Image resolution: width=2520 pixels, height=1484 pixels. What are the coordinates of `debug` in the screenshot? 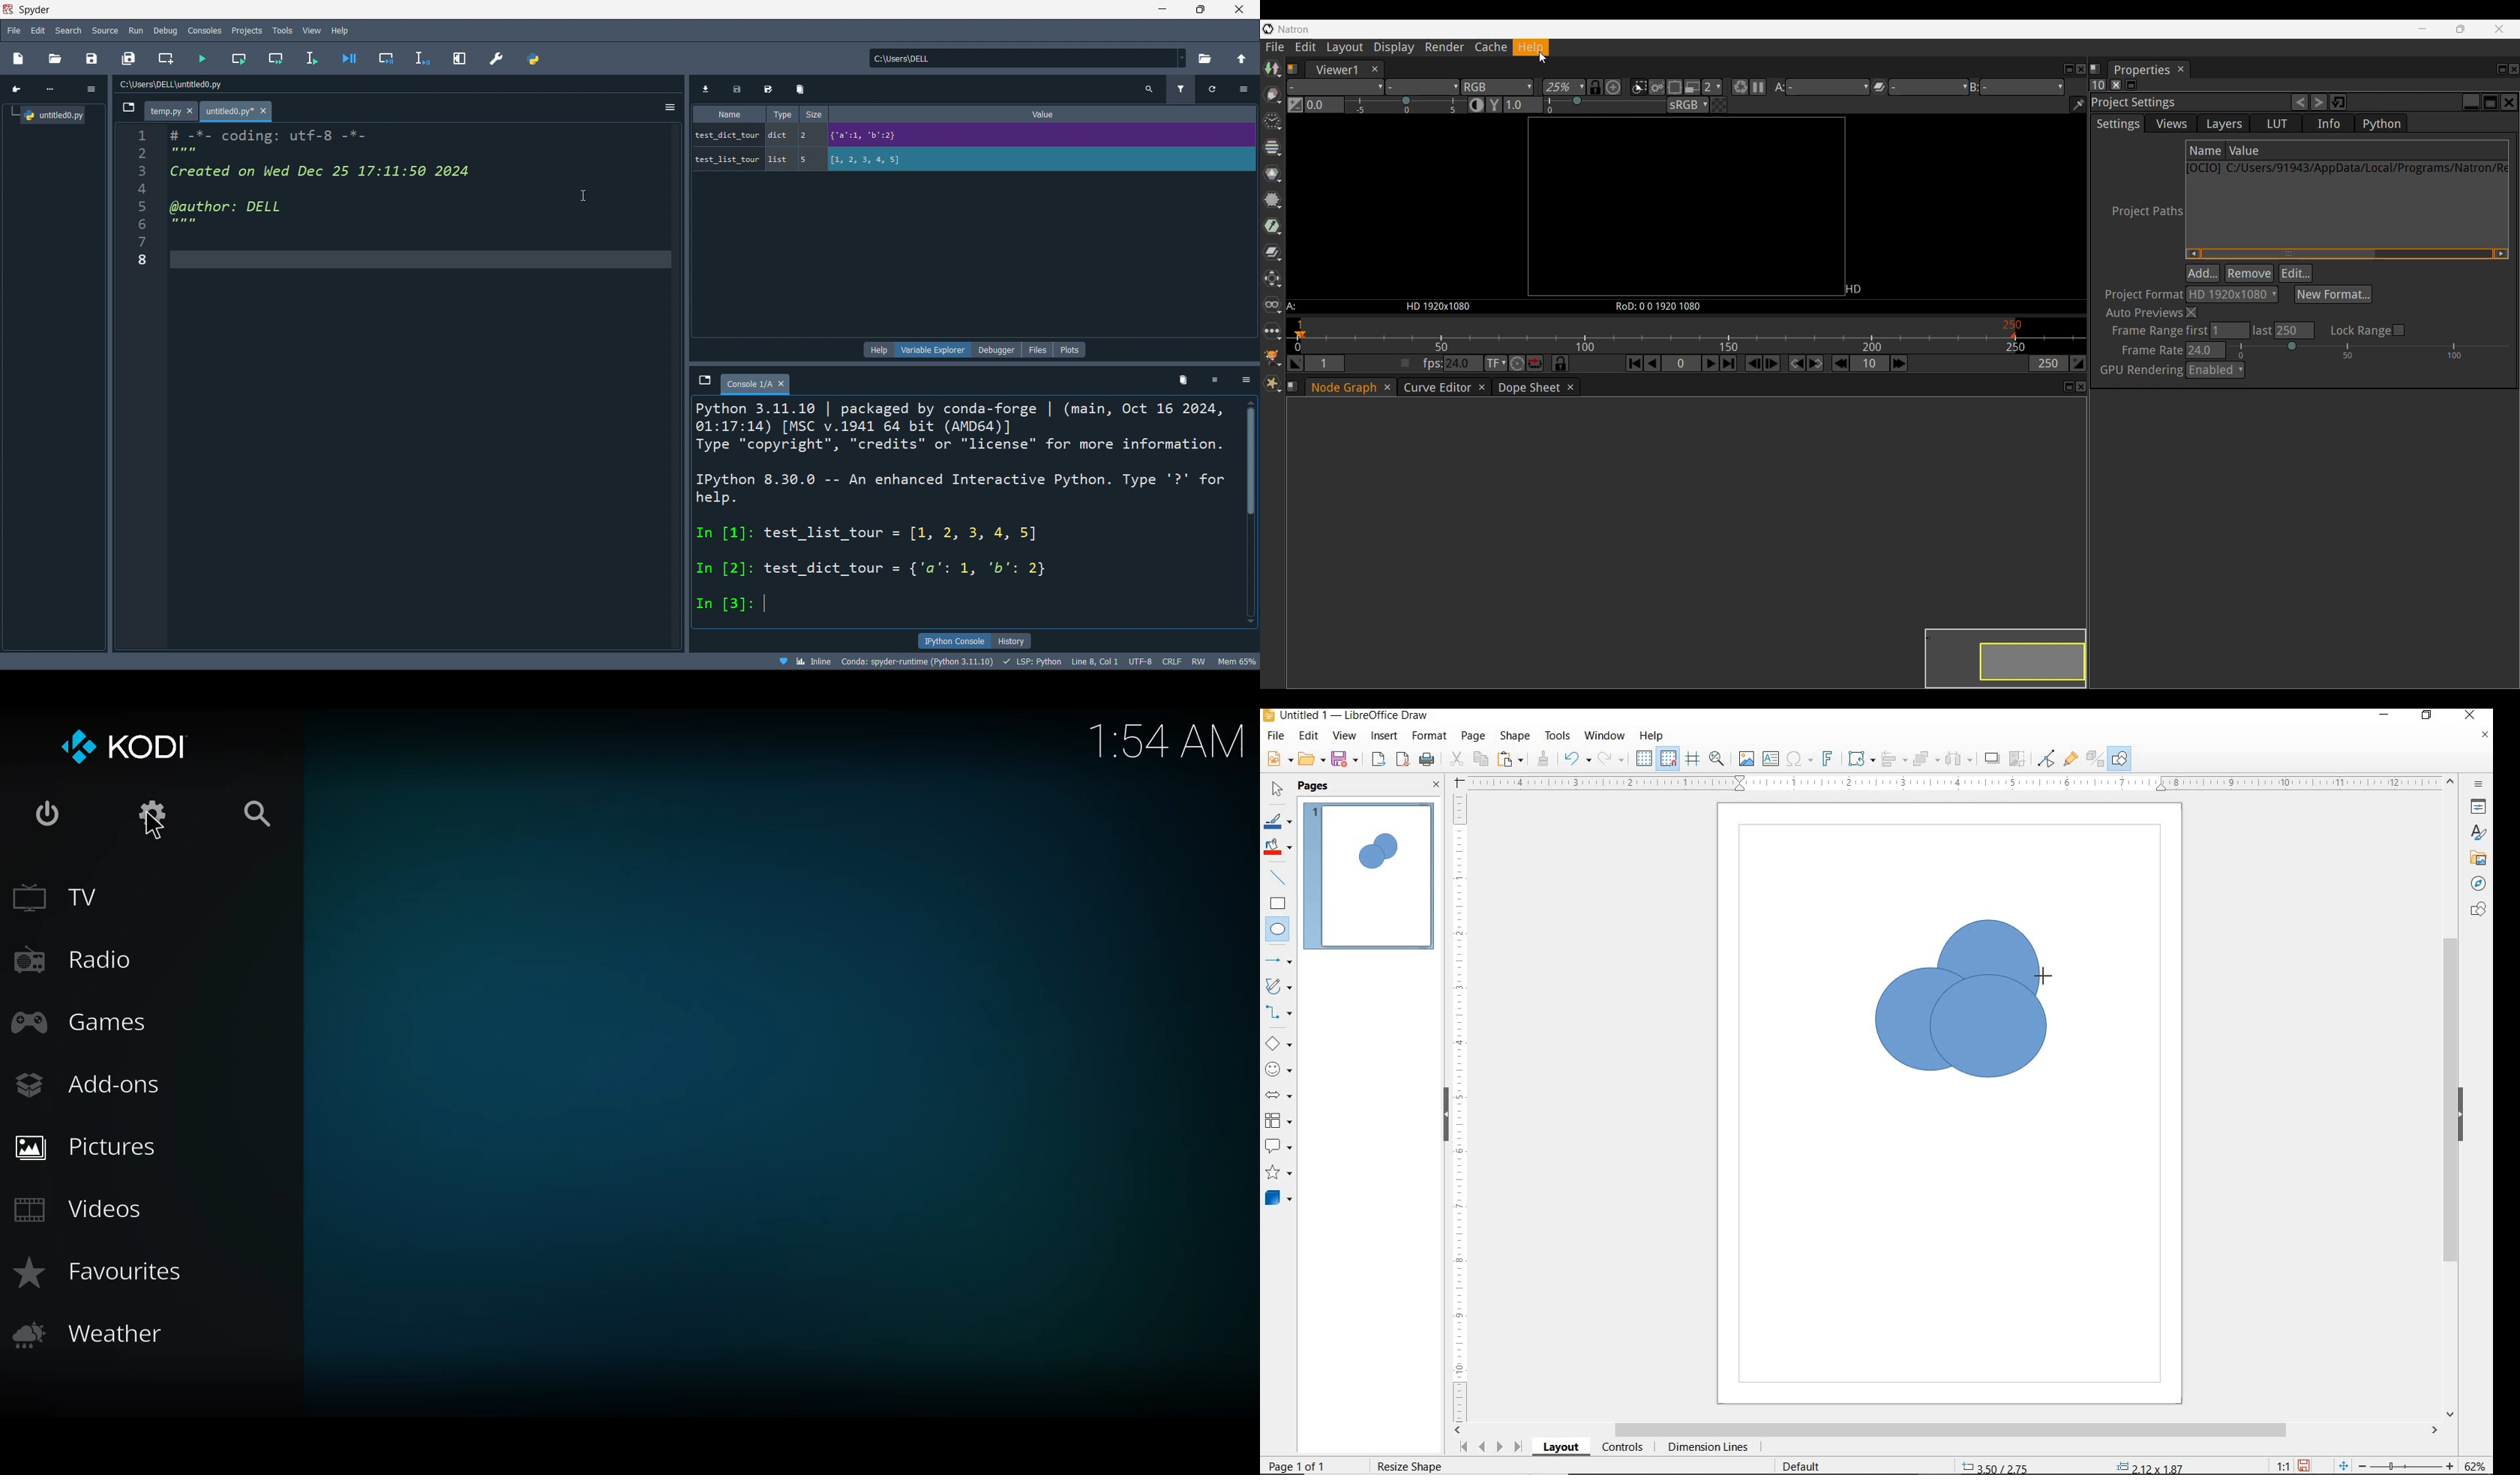 It's located at (164, 30).